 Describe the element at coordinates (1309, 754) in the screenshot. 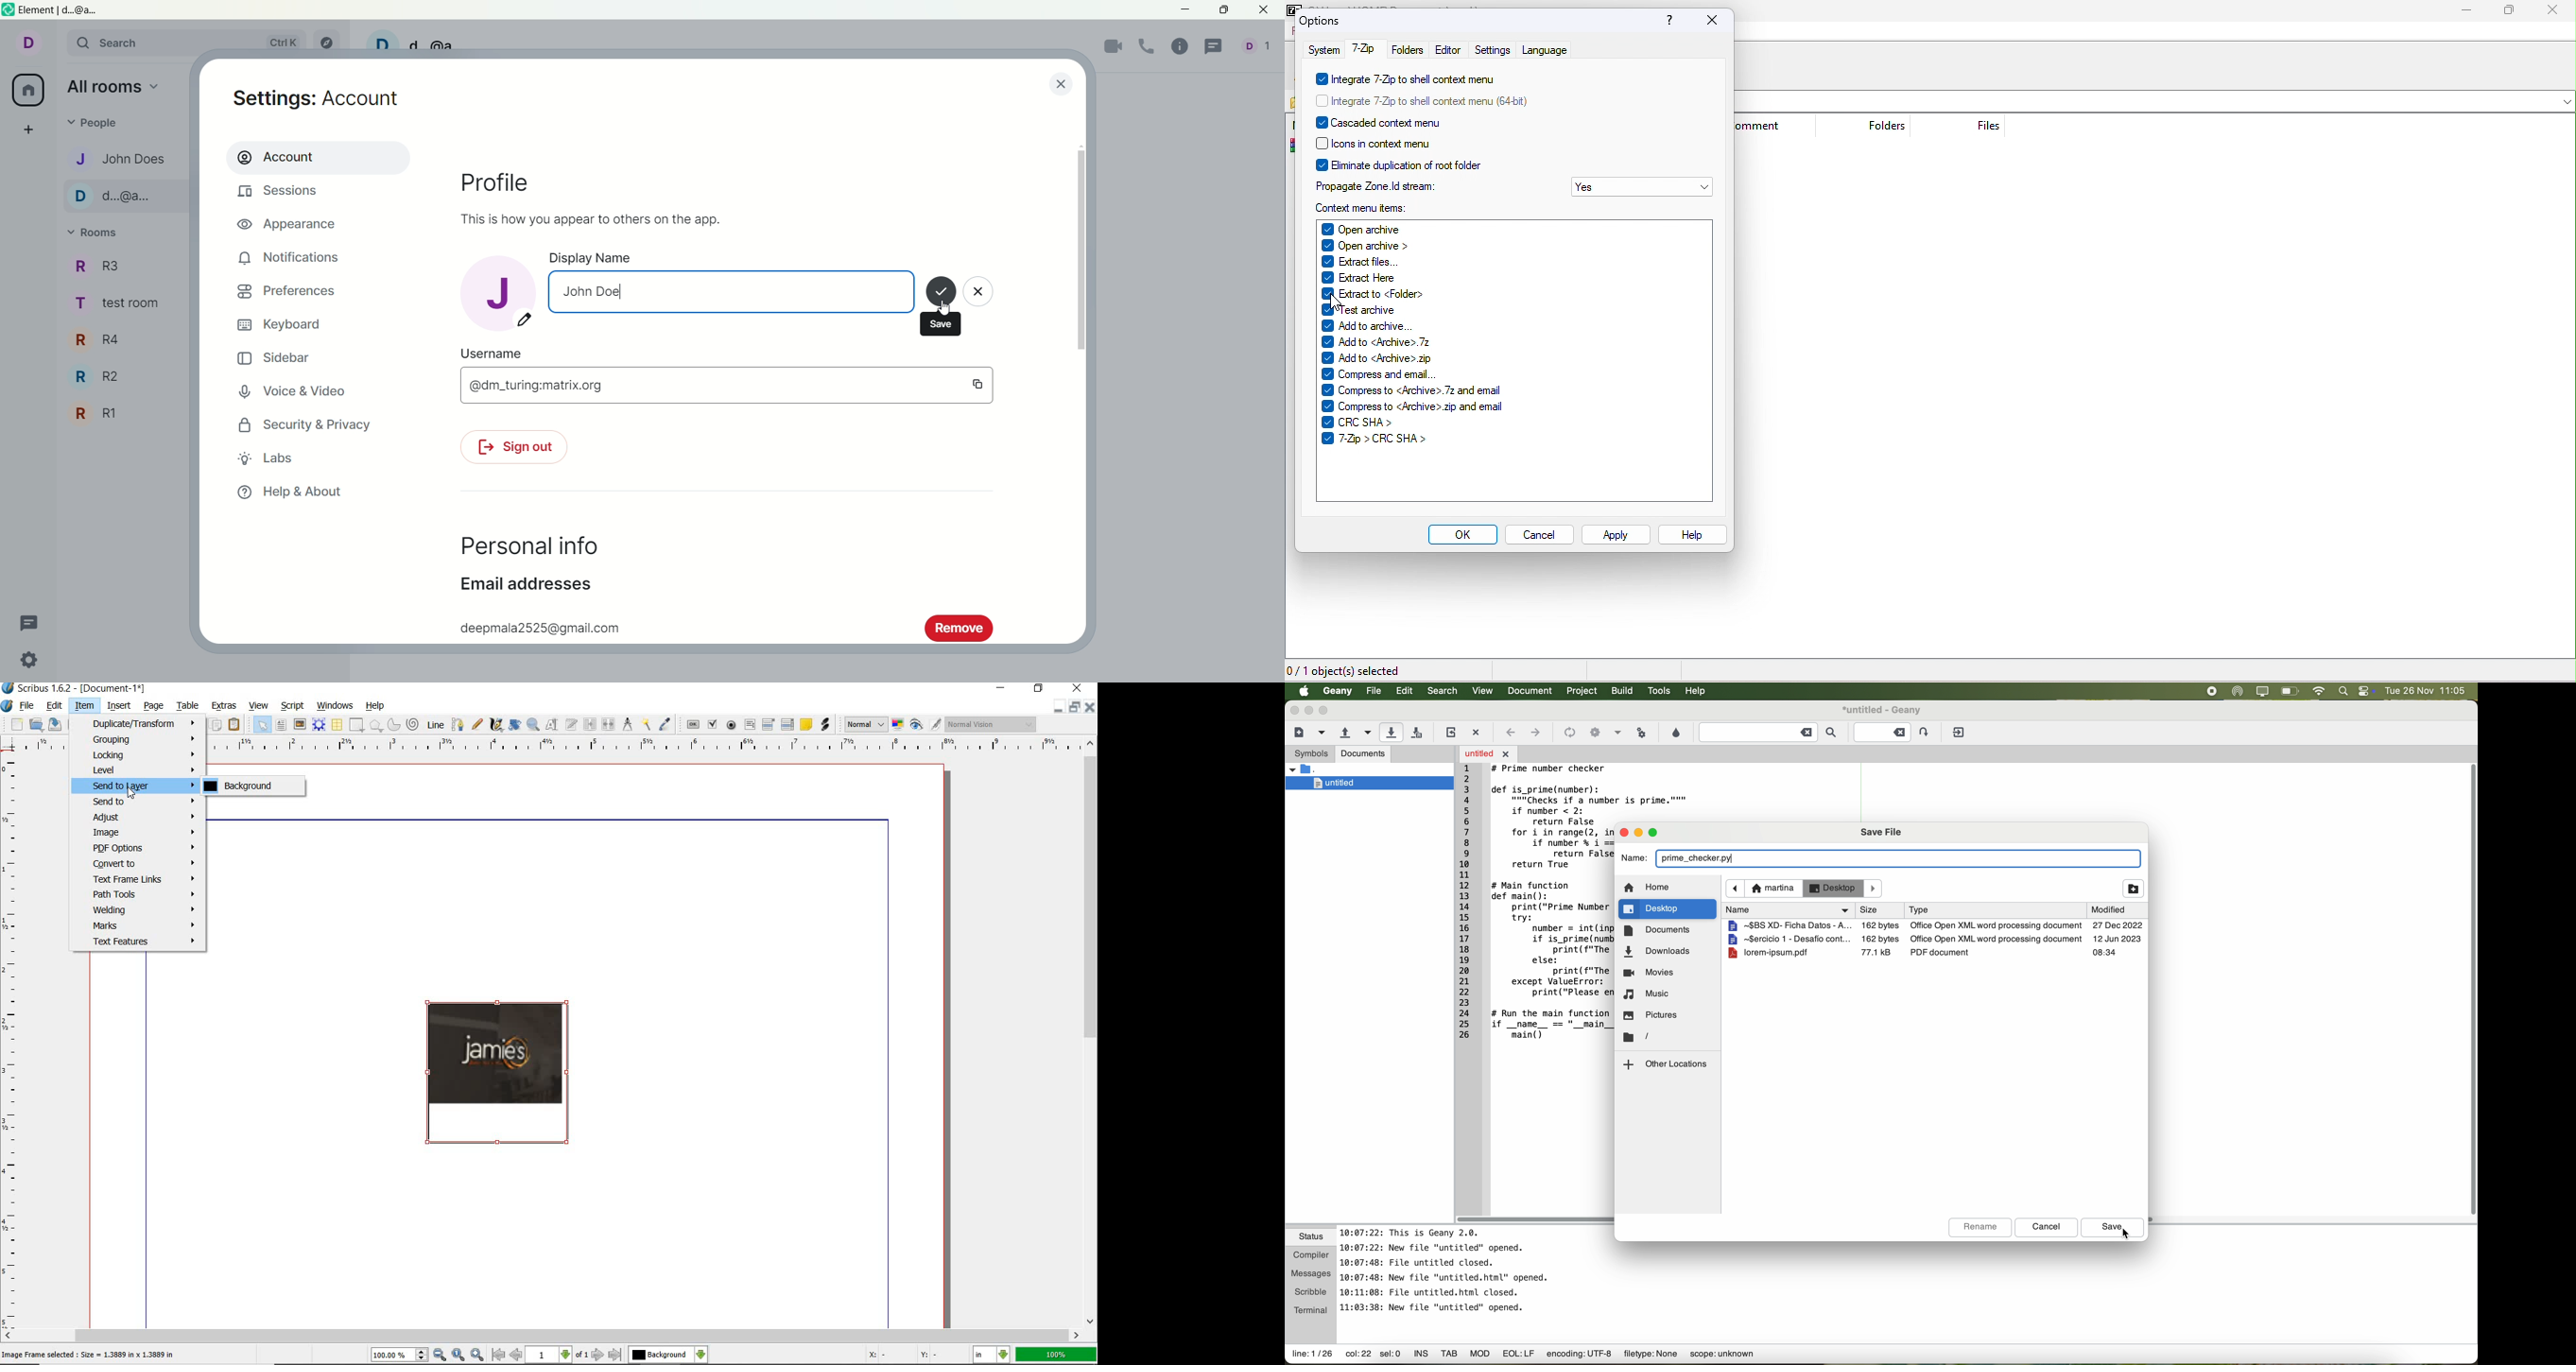

I see `symbols` at that location.